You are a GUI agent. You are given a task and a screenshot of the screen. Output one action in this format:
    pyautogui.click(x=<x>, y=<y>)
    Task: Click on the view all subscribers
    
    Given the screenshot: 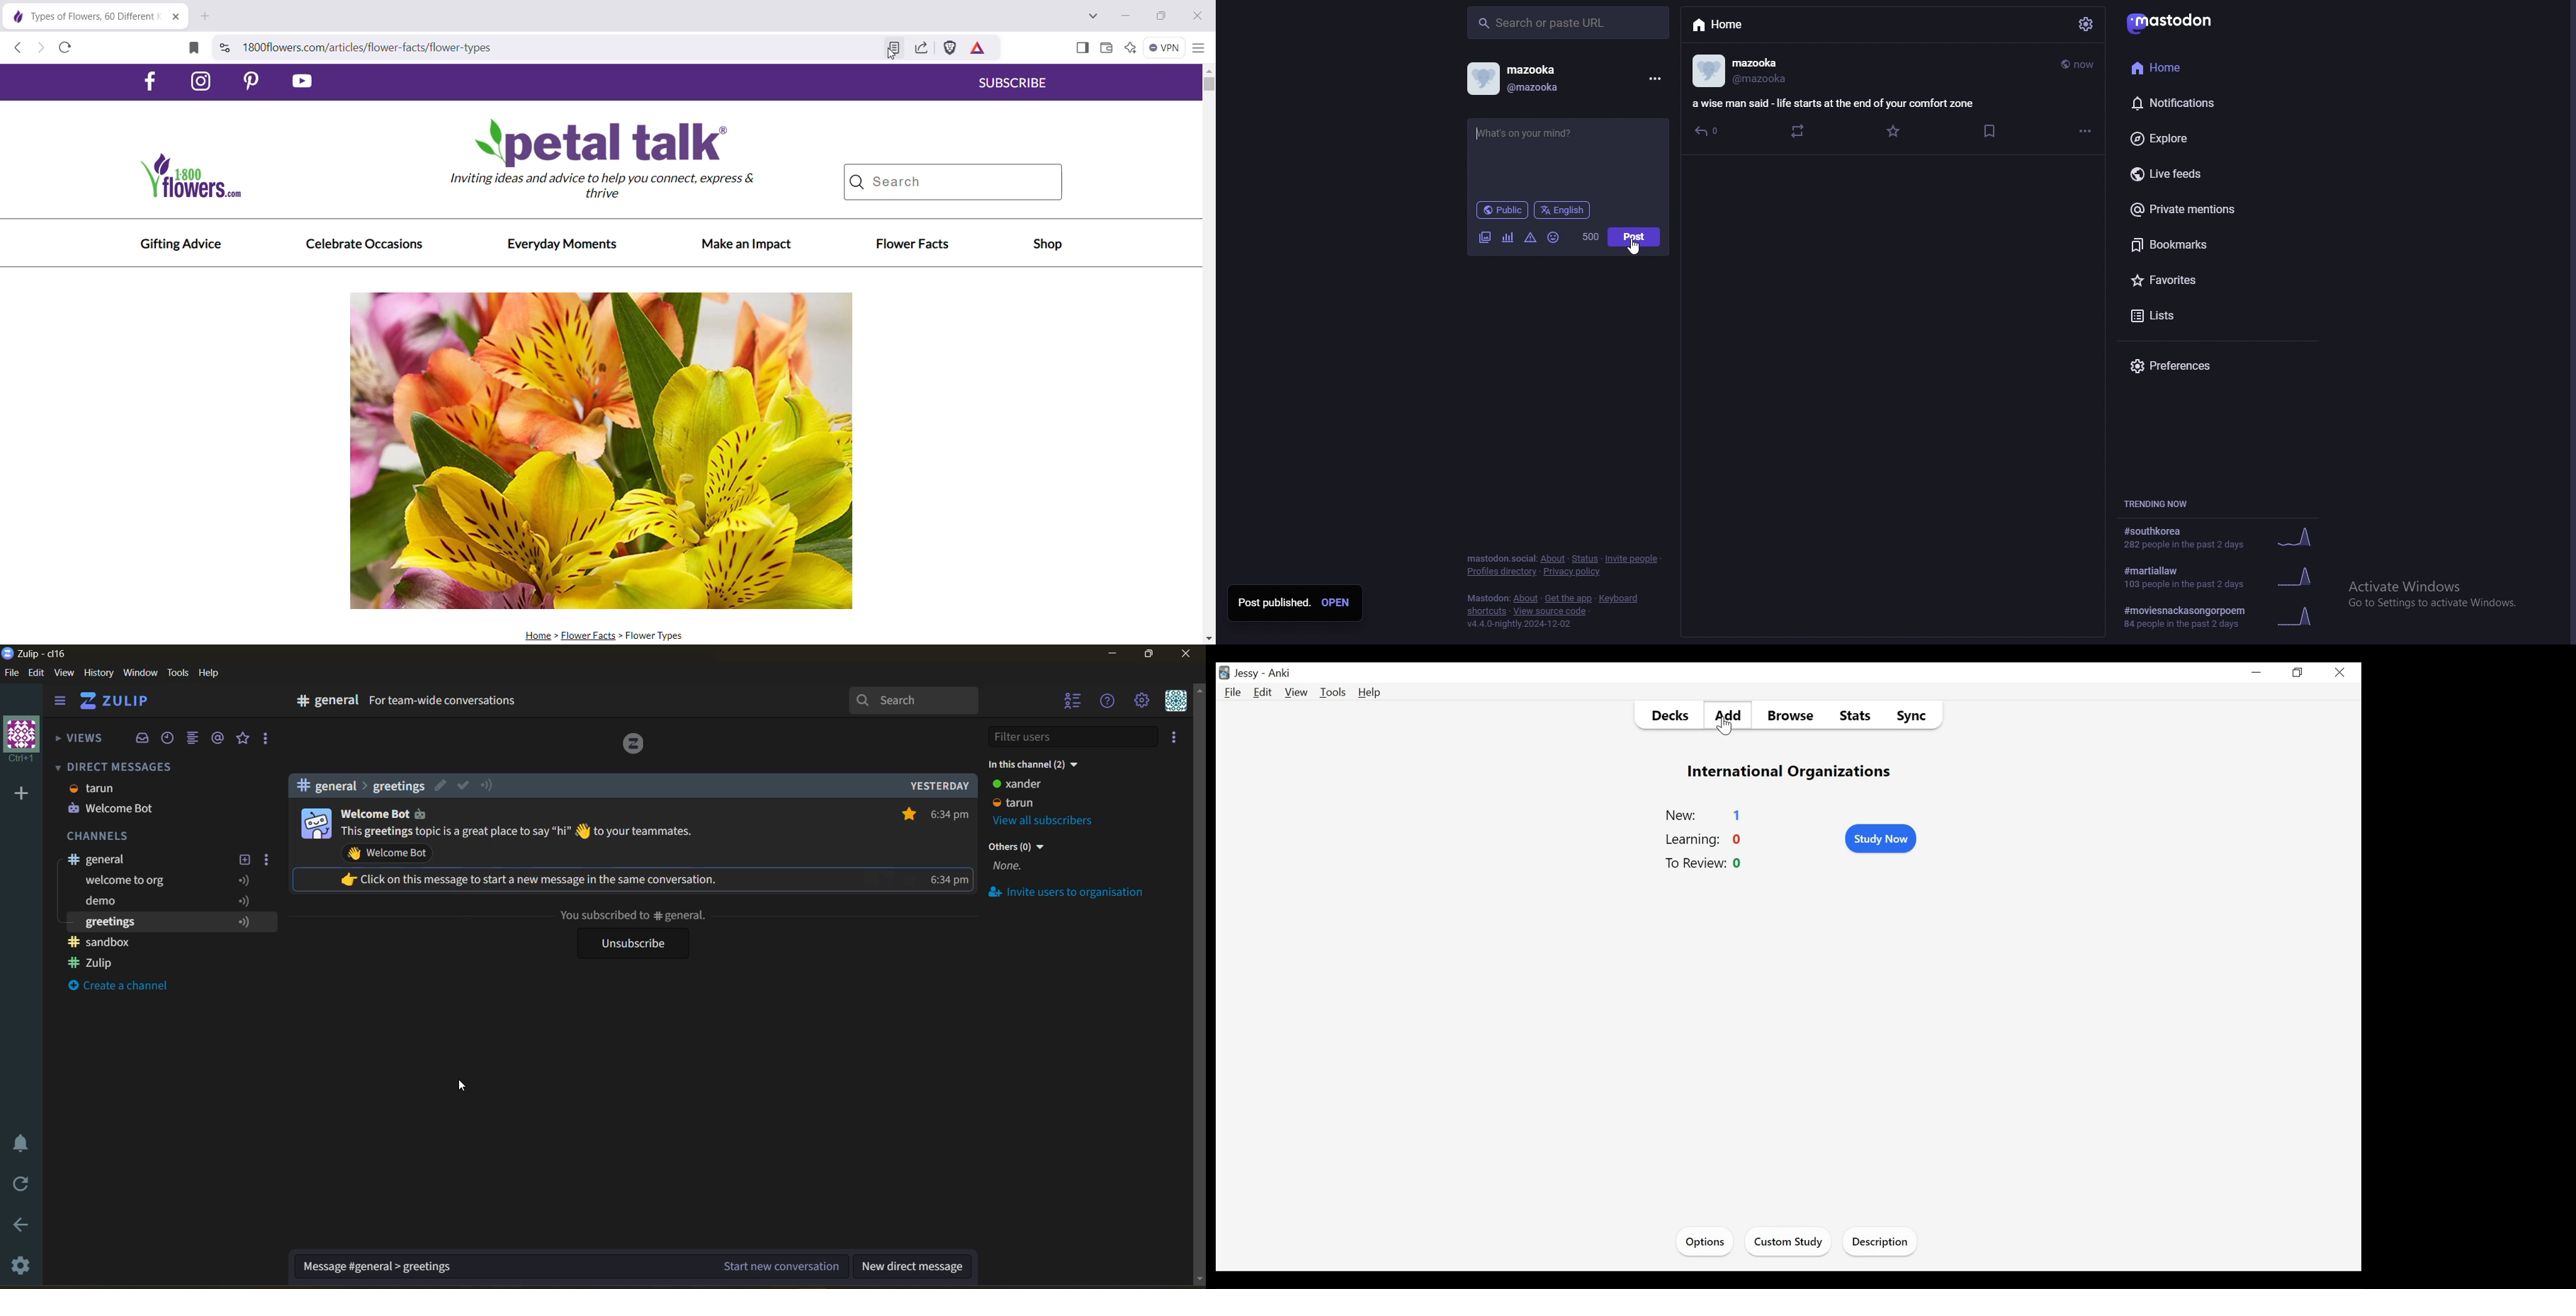 What is the action you would take?
    pyautogui.click(x=1054, y=820)
    